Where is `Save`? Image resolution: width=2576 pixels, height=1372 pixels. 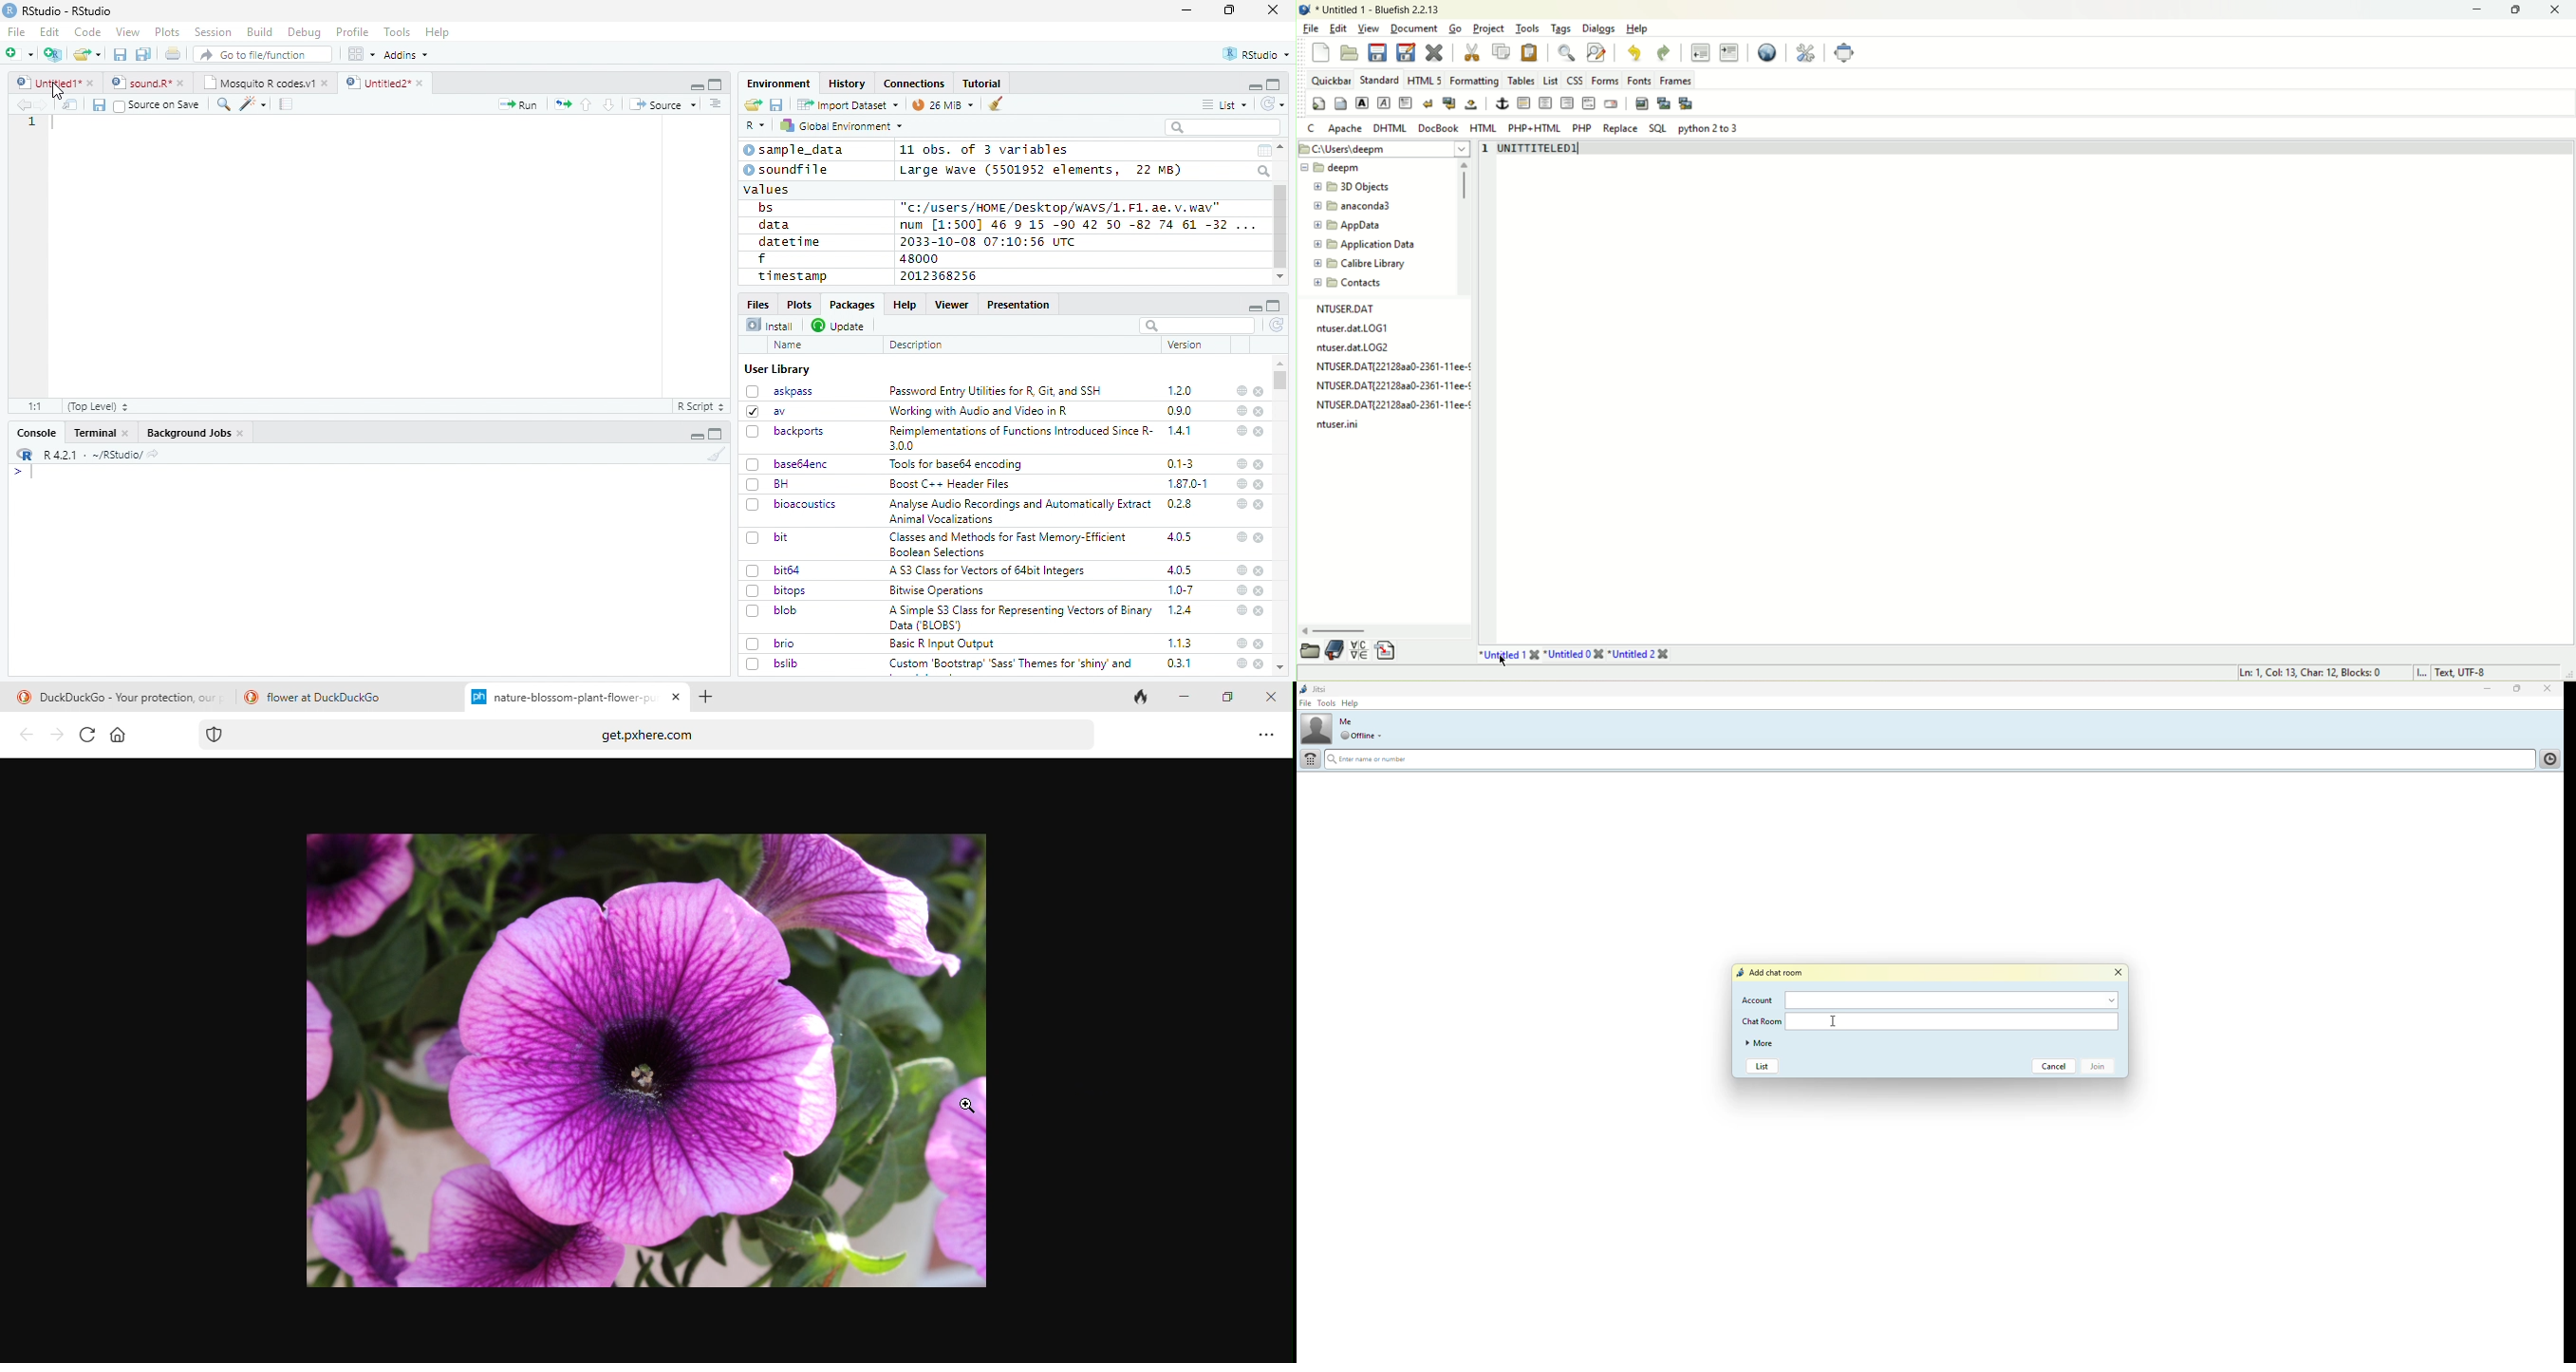
Save is located at coordinates (777, 105).